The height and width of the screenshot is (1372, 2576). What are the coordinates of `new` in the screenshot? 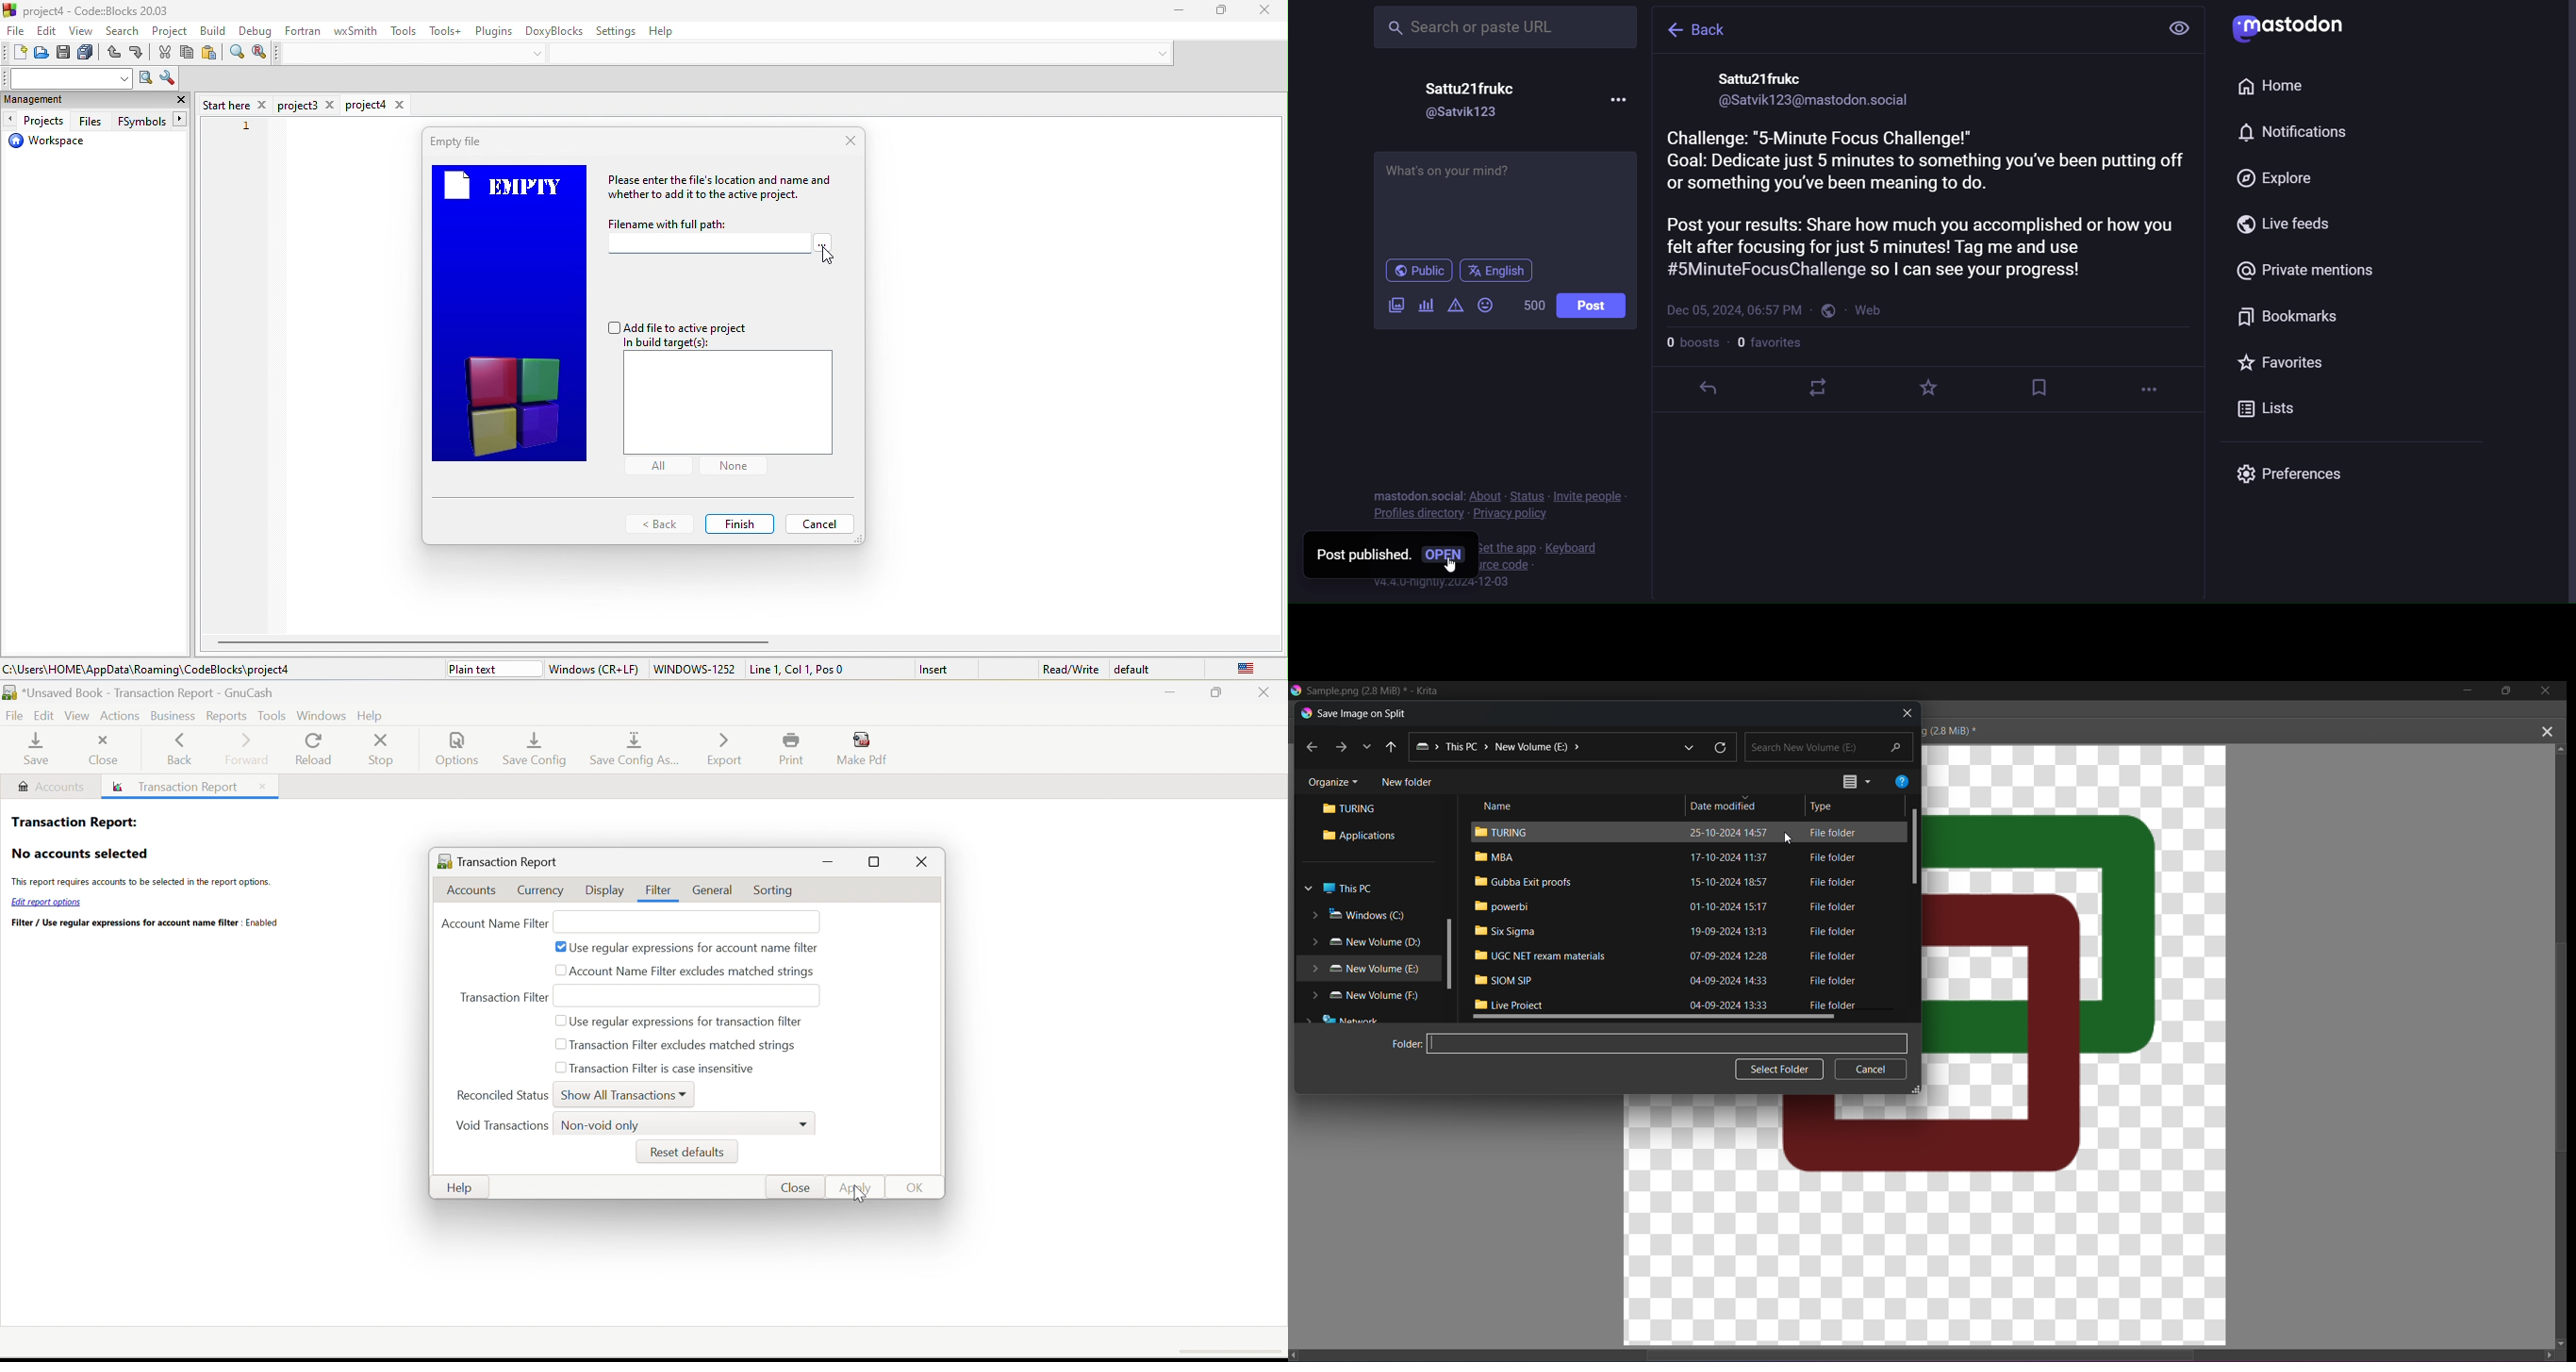 It's located at (14, 54).